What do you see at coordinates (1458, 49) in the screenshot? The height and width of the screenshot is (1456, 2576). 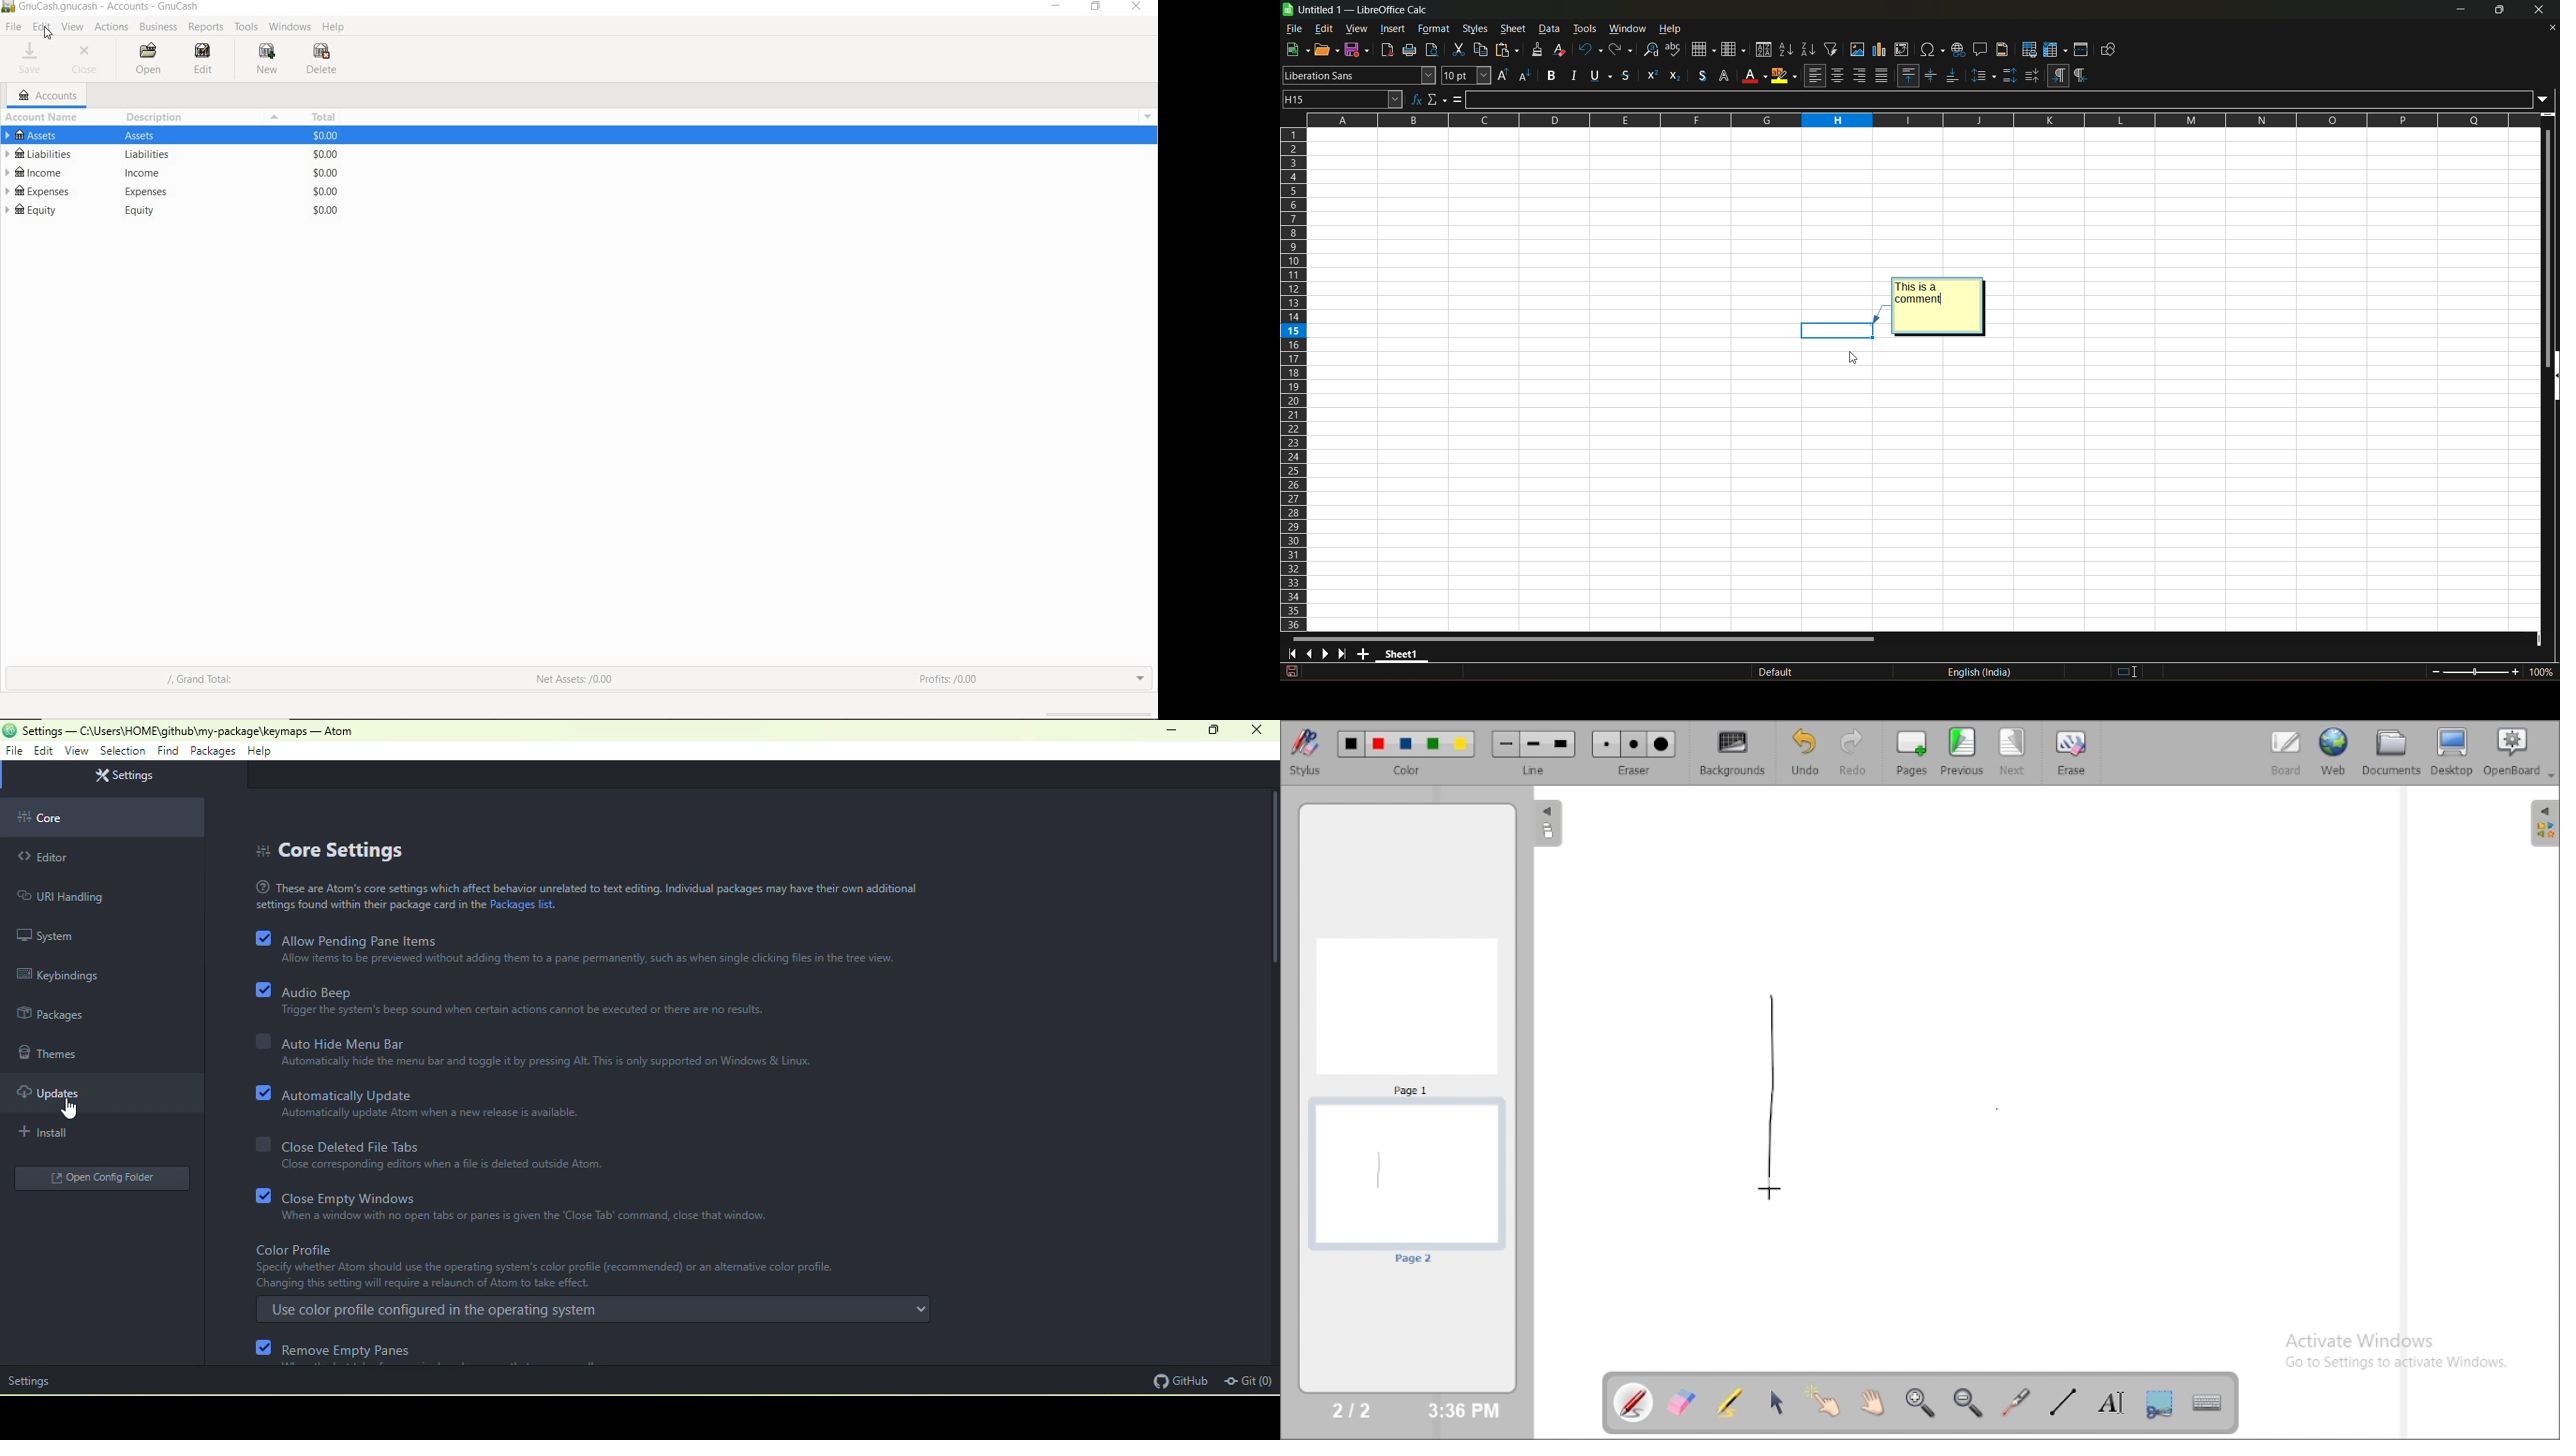 I see `cut` at bounding box center [1458, 49].